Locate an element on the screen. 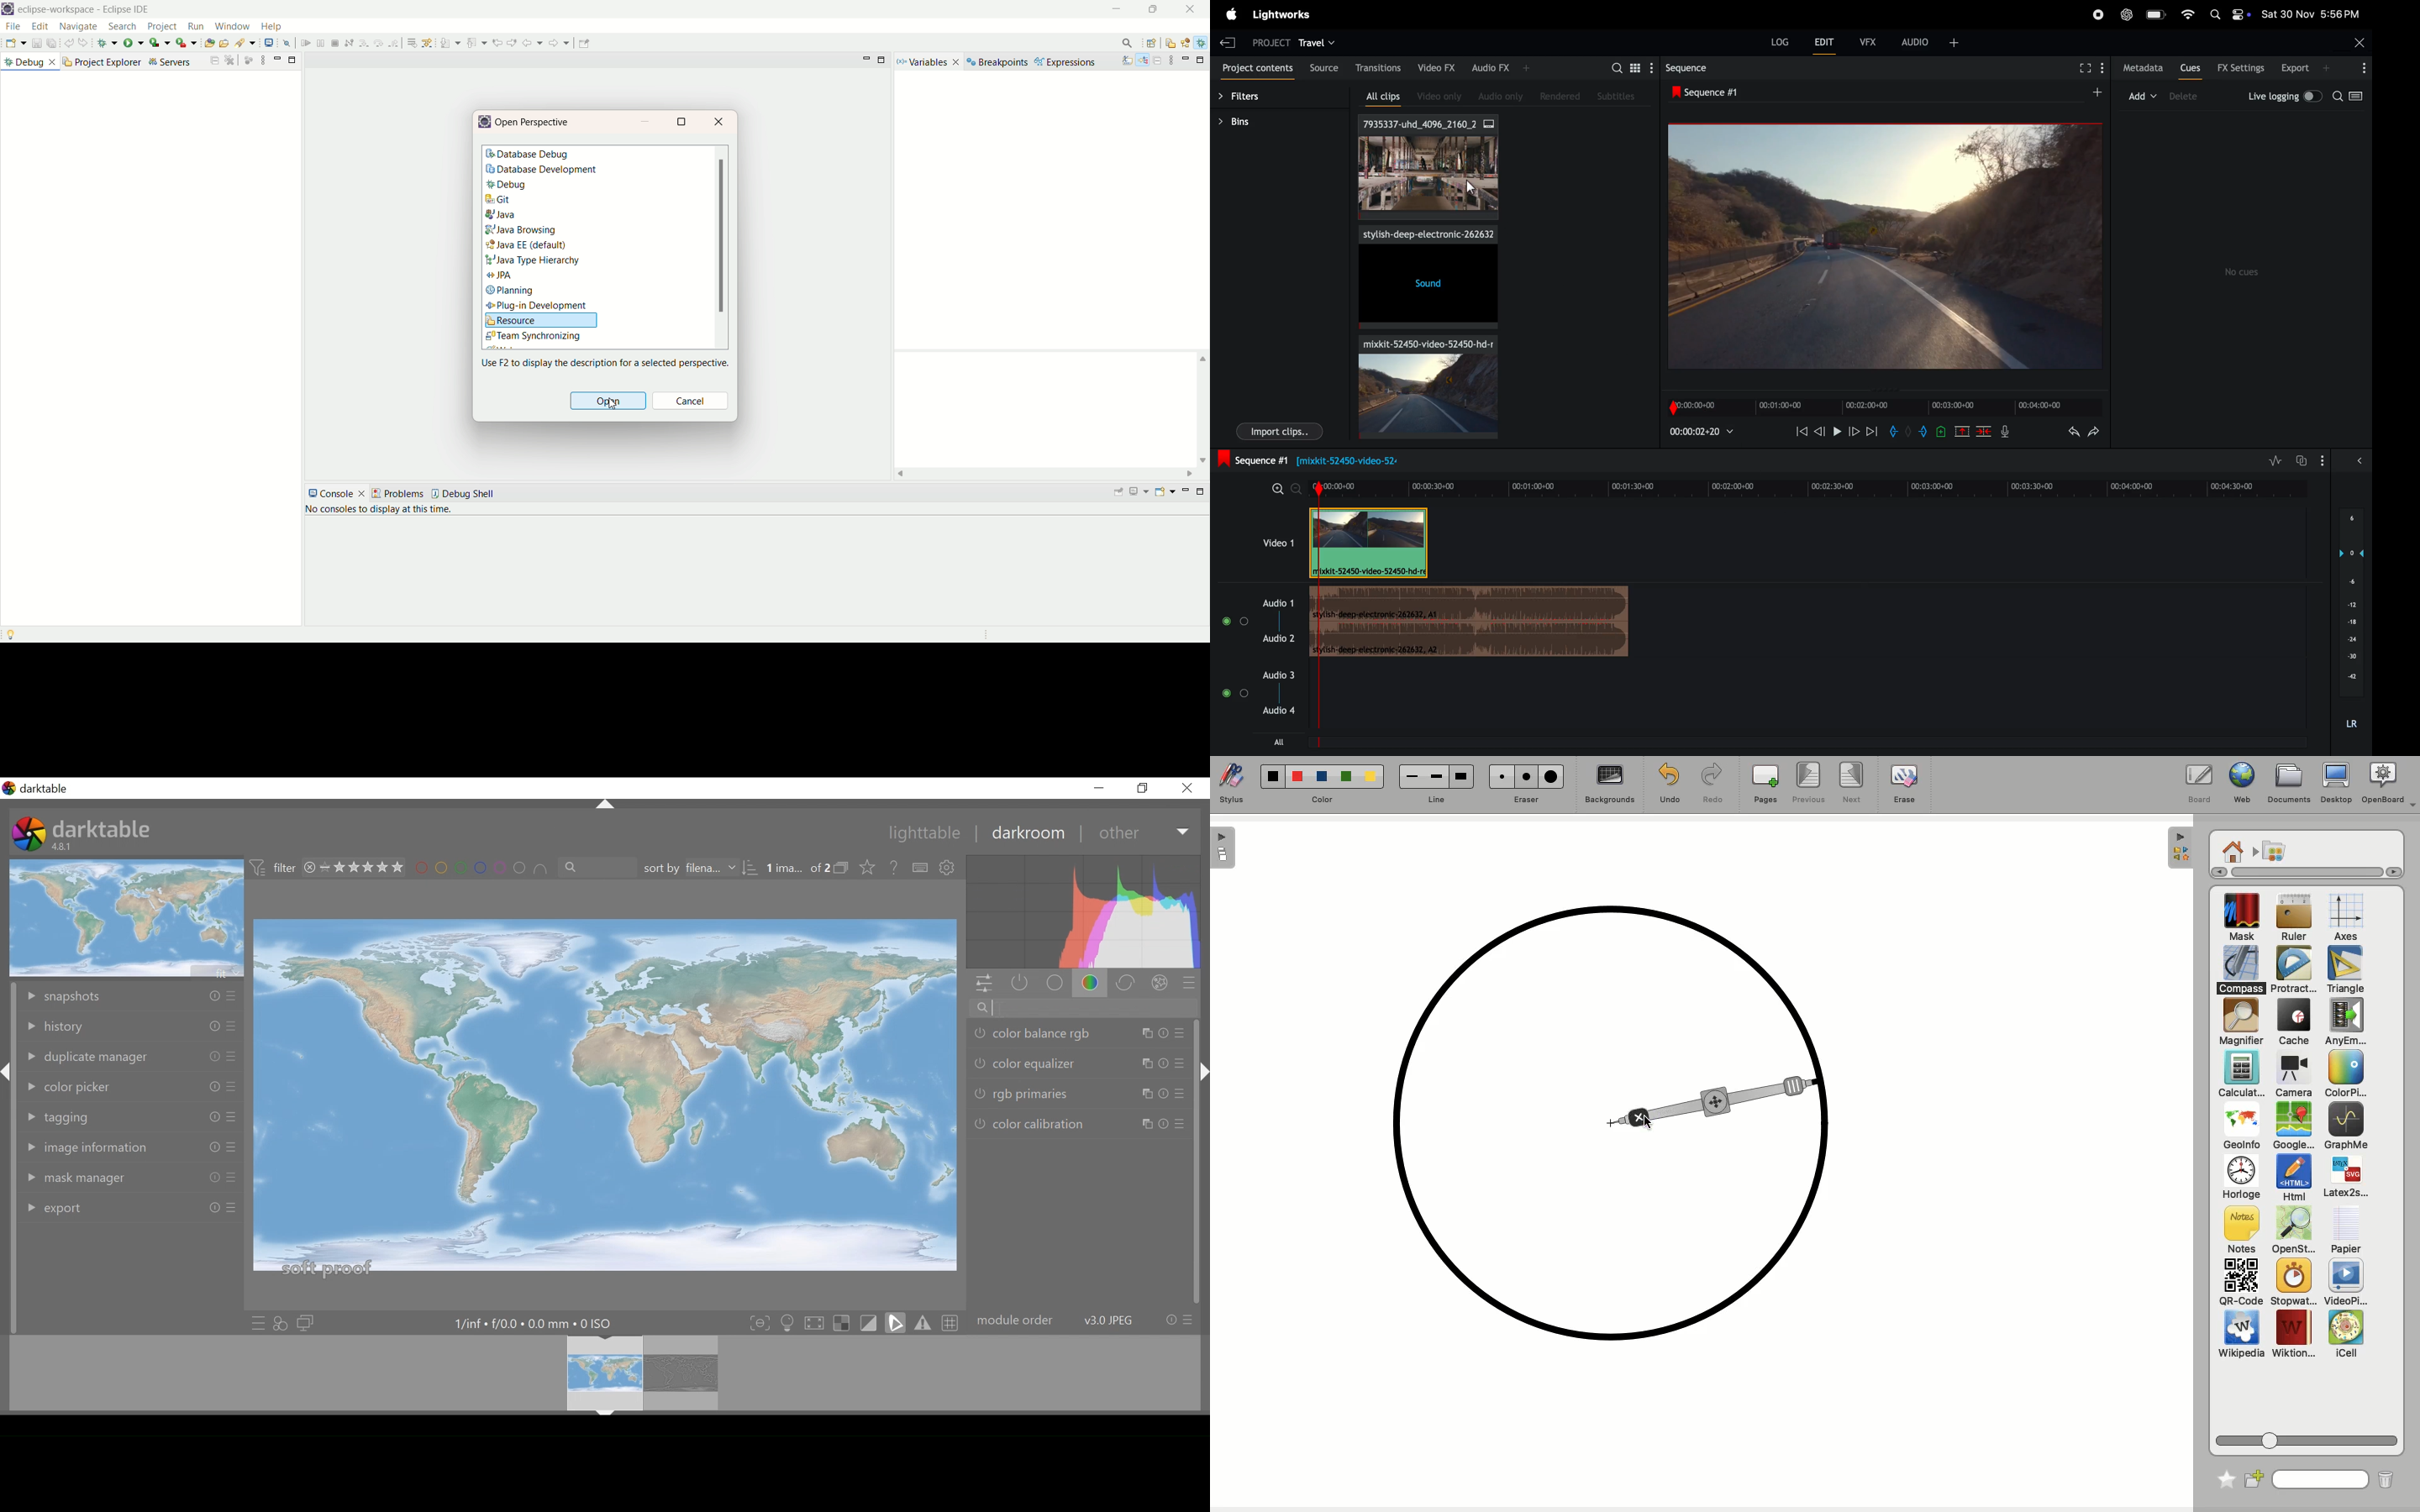  snapshots is located at coordinates (130, 995).